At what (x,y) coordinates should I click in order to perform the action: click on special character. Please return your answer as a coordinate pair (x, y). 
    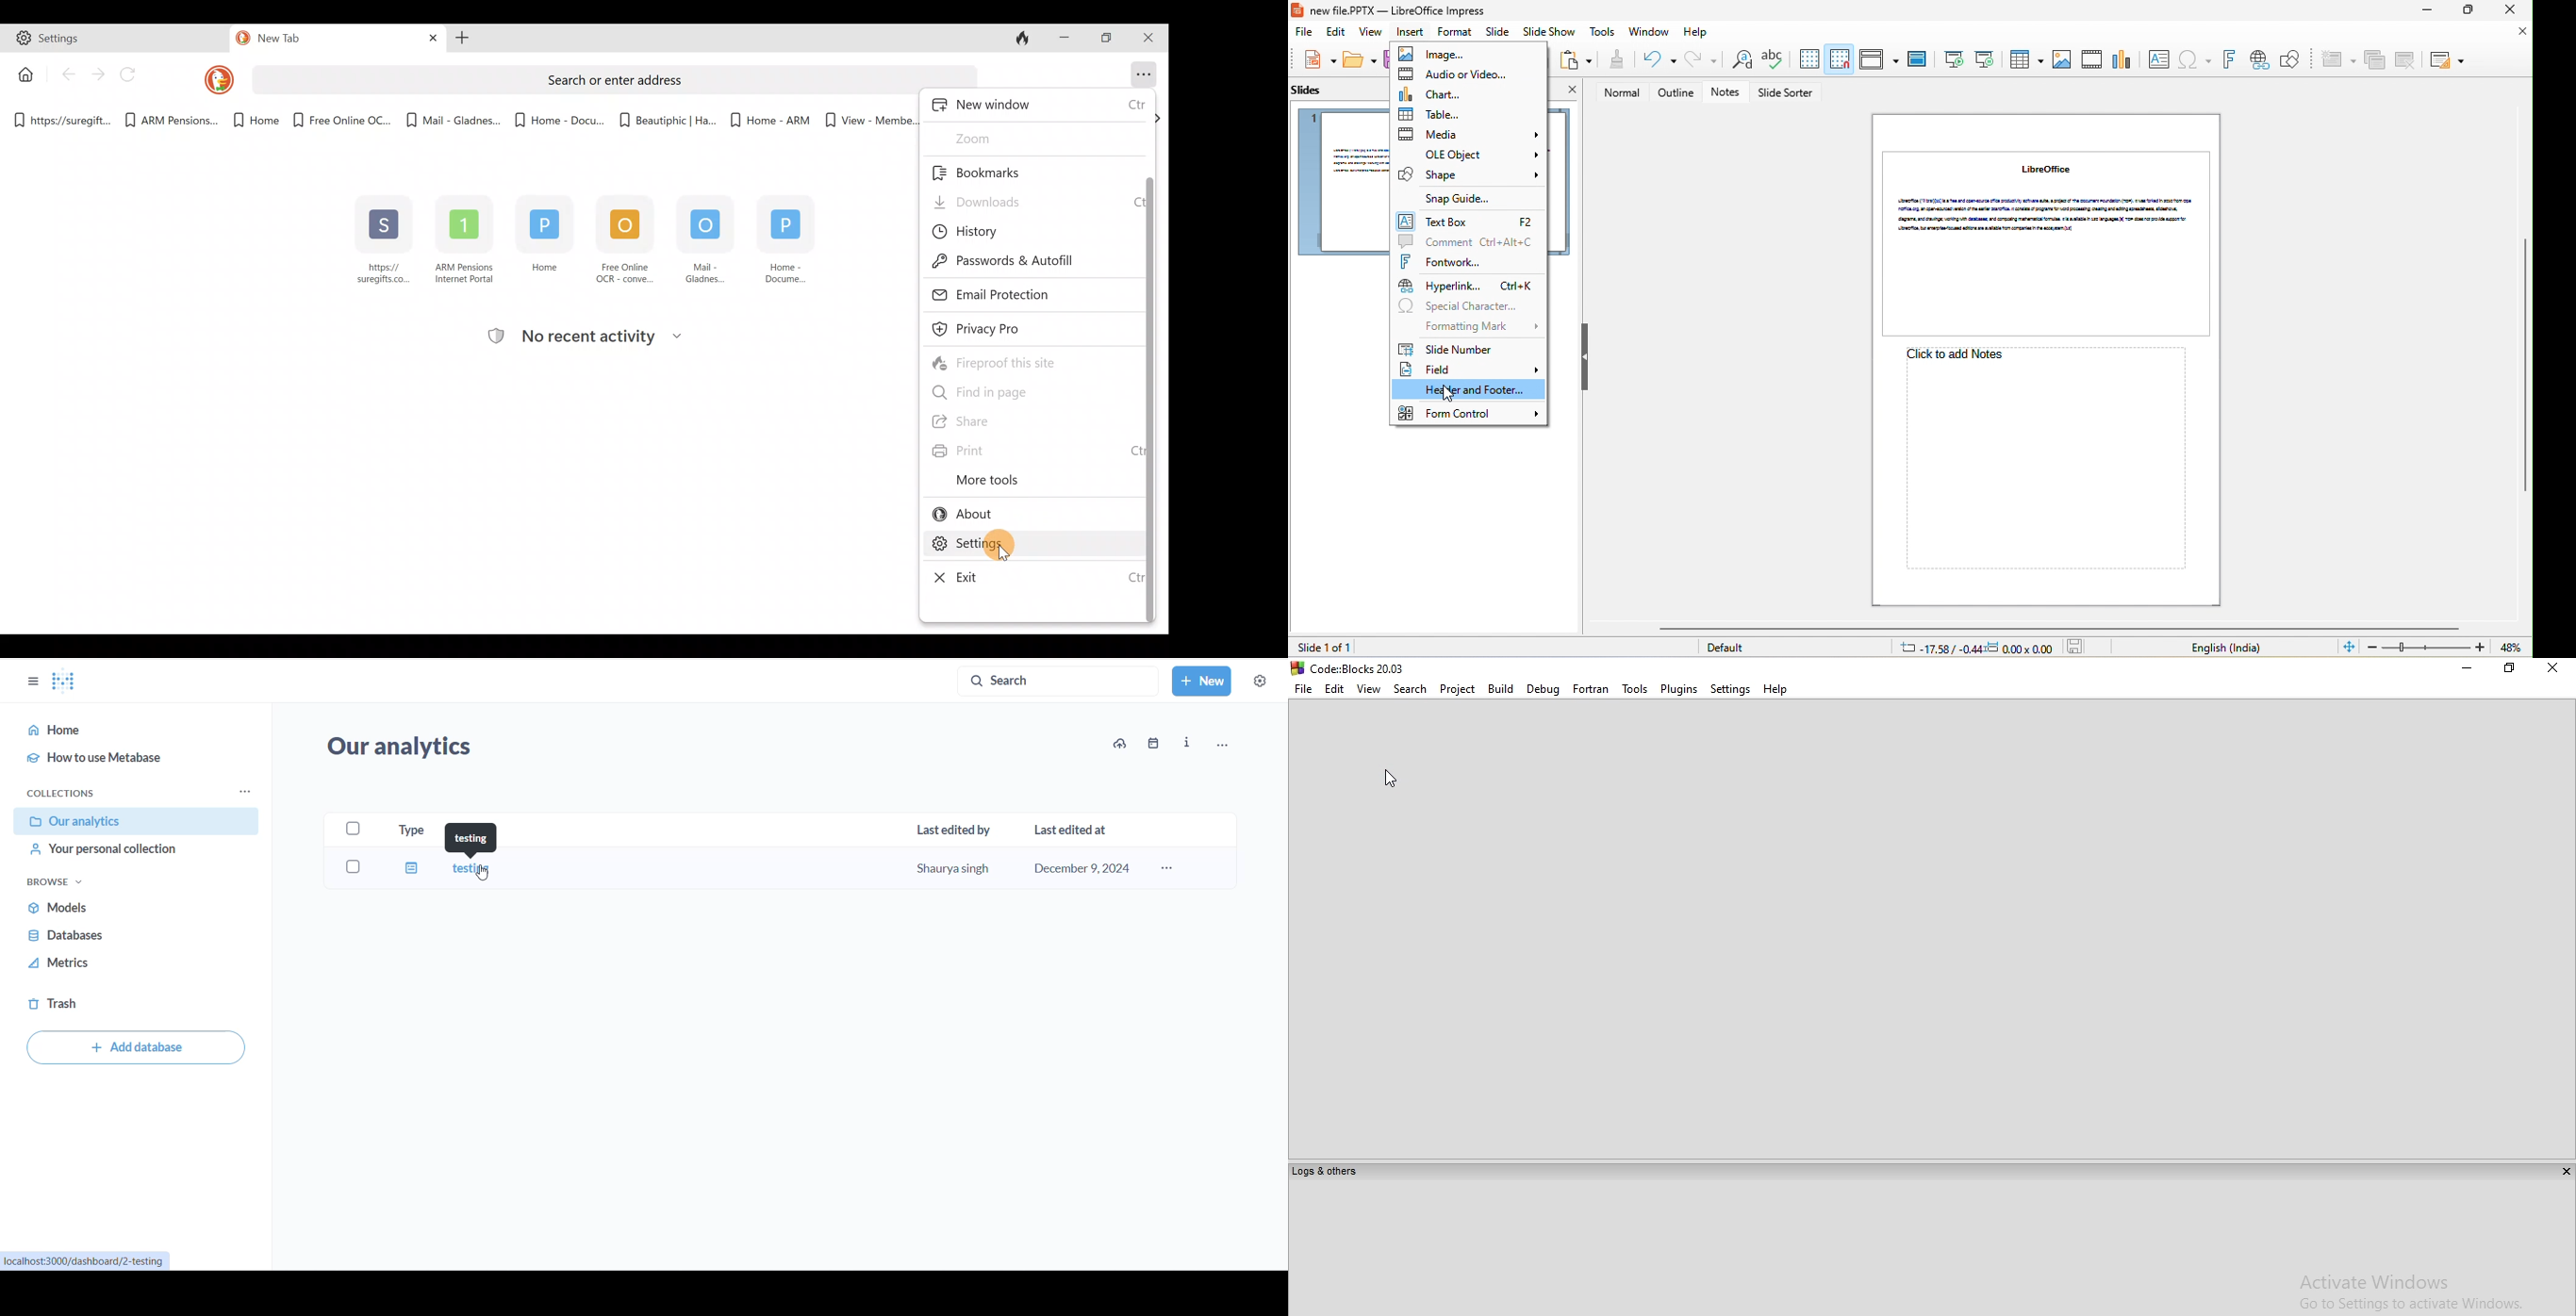
    Looking at the image, I should click on (1467, 306).